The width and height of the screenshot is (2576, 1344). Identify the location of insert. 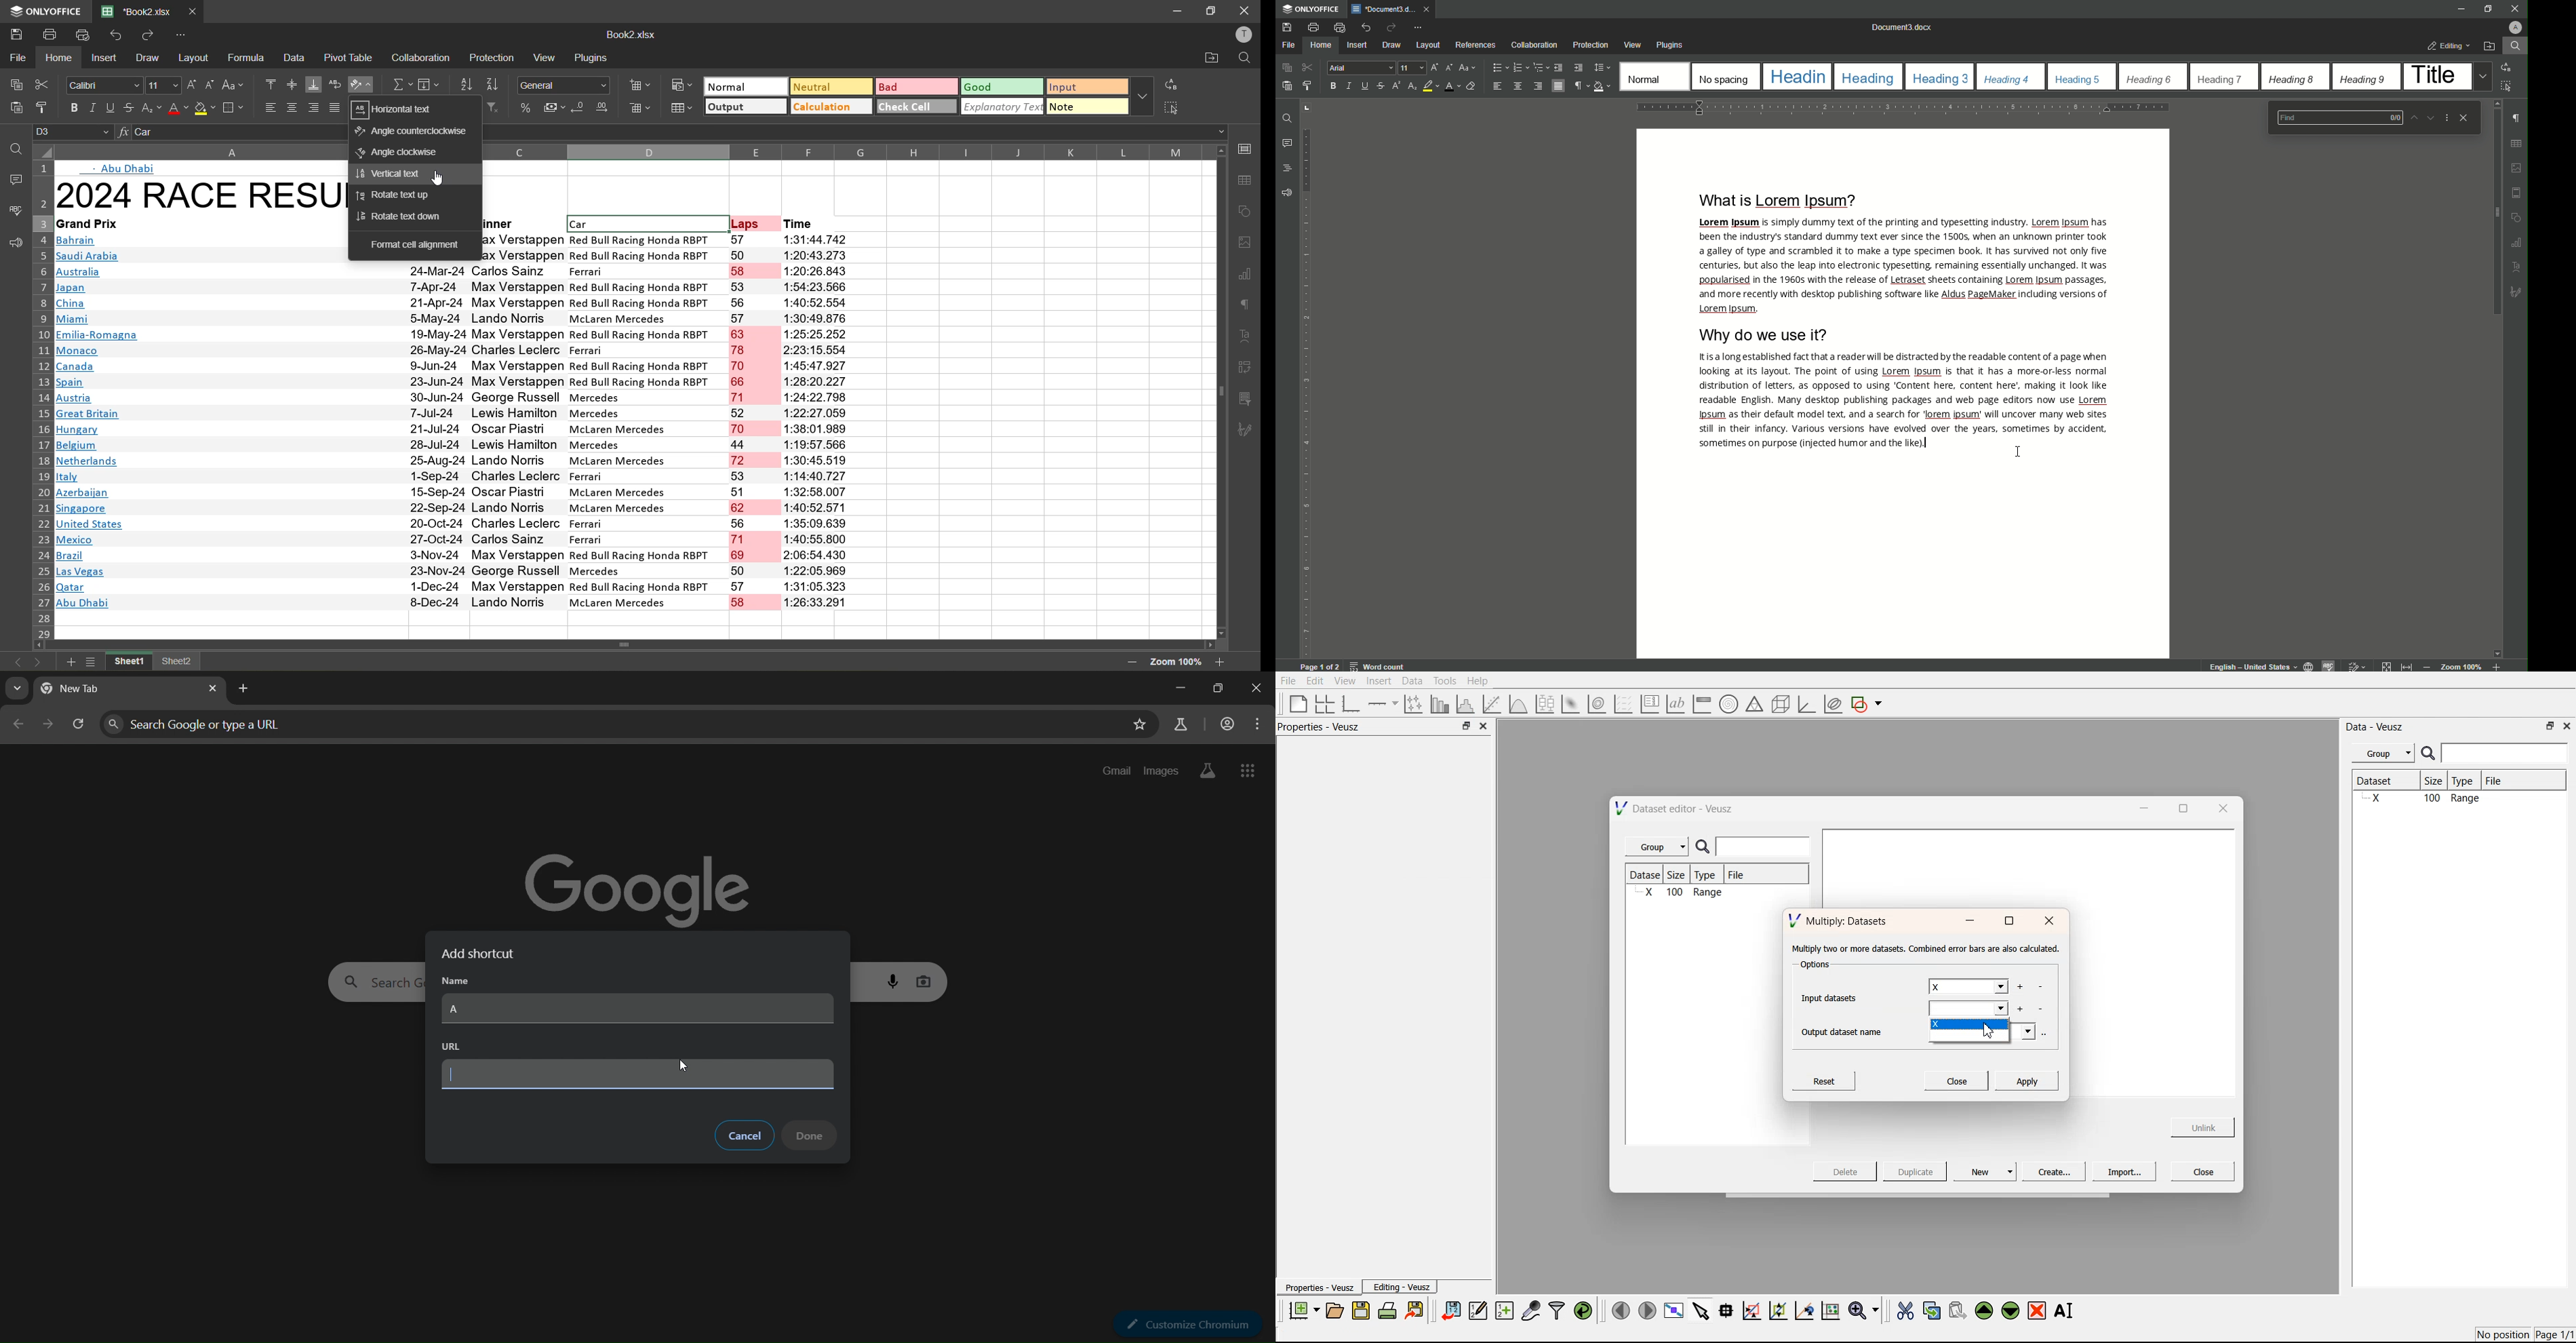
(102, 58).